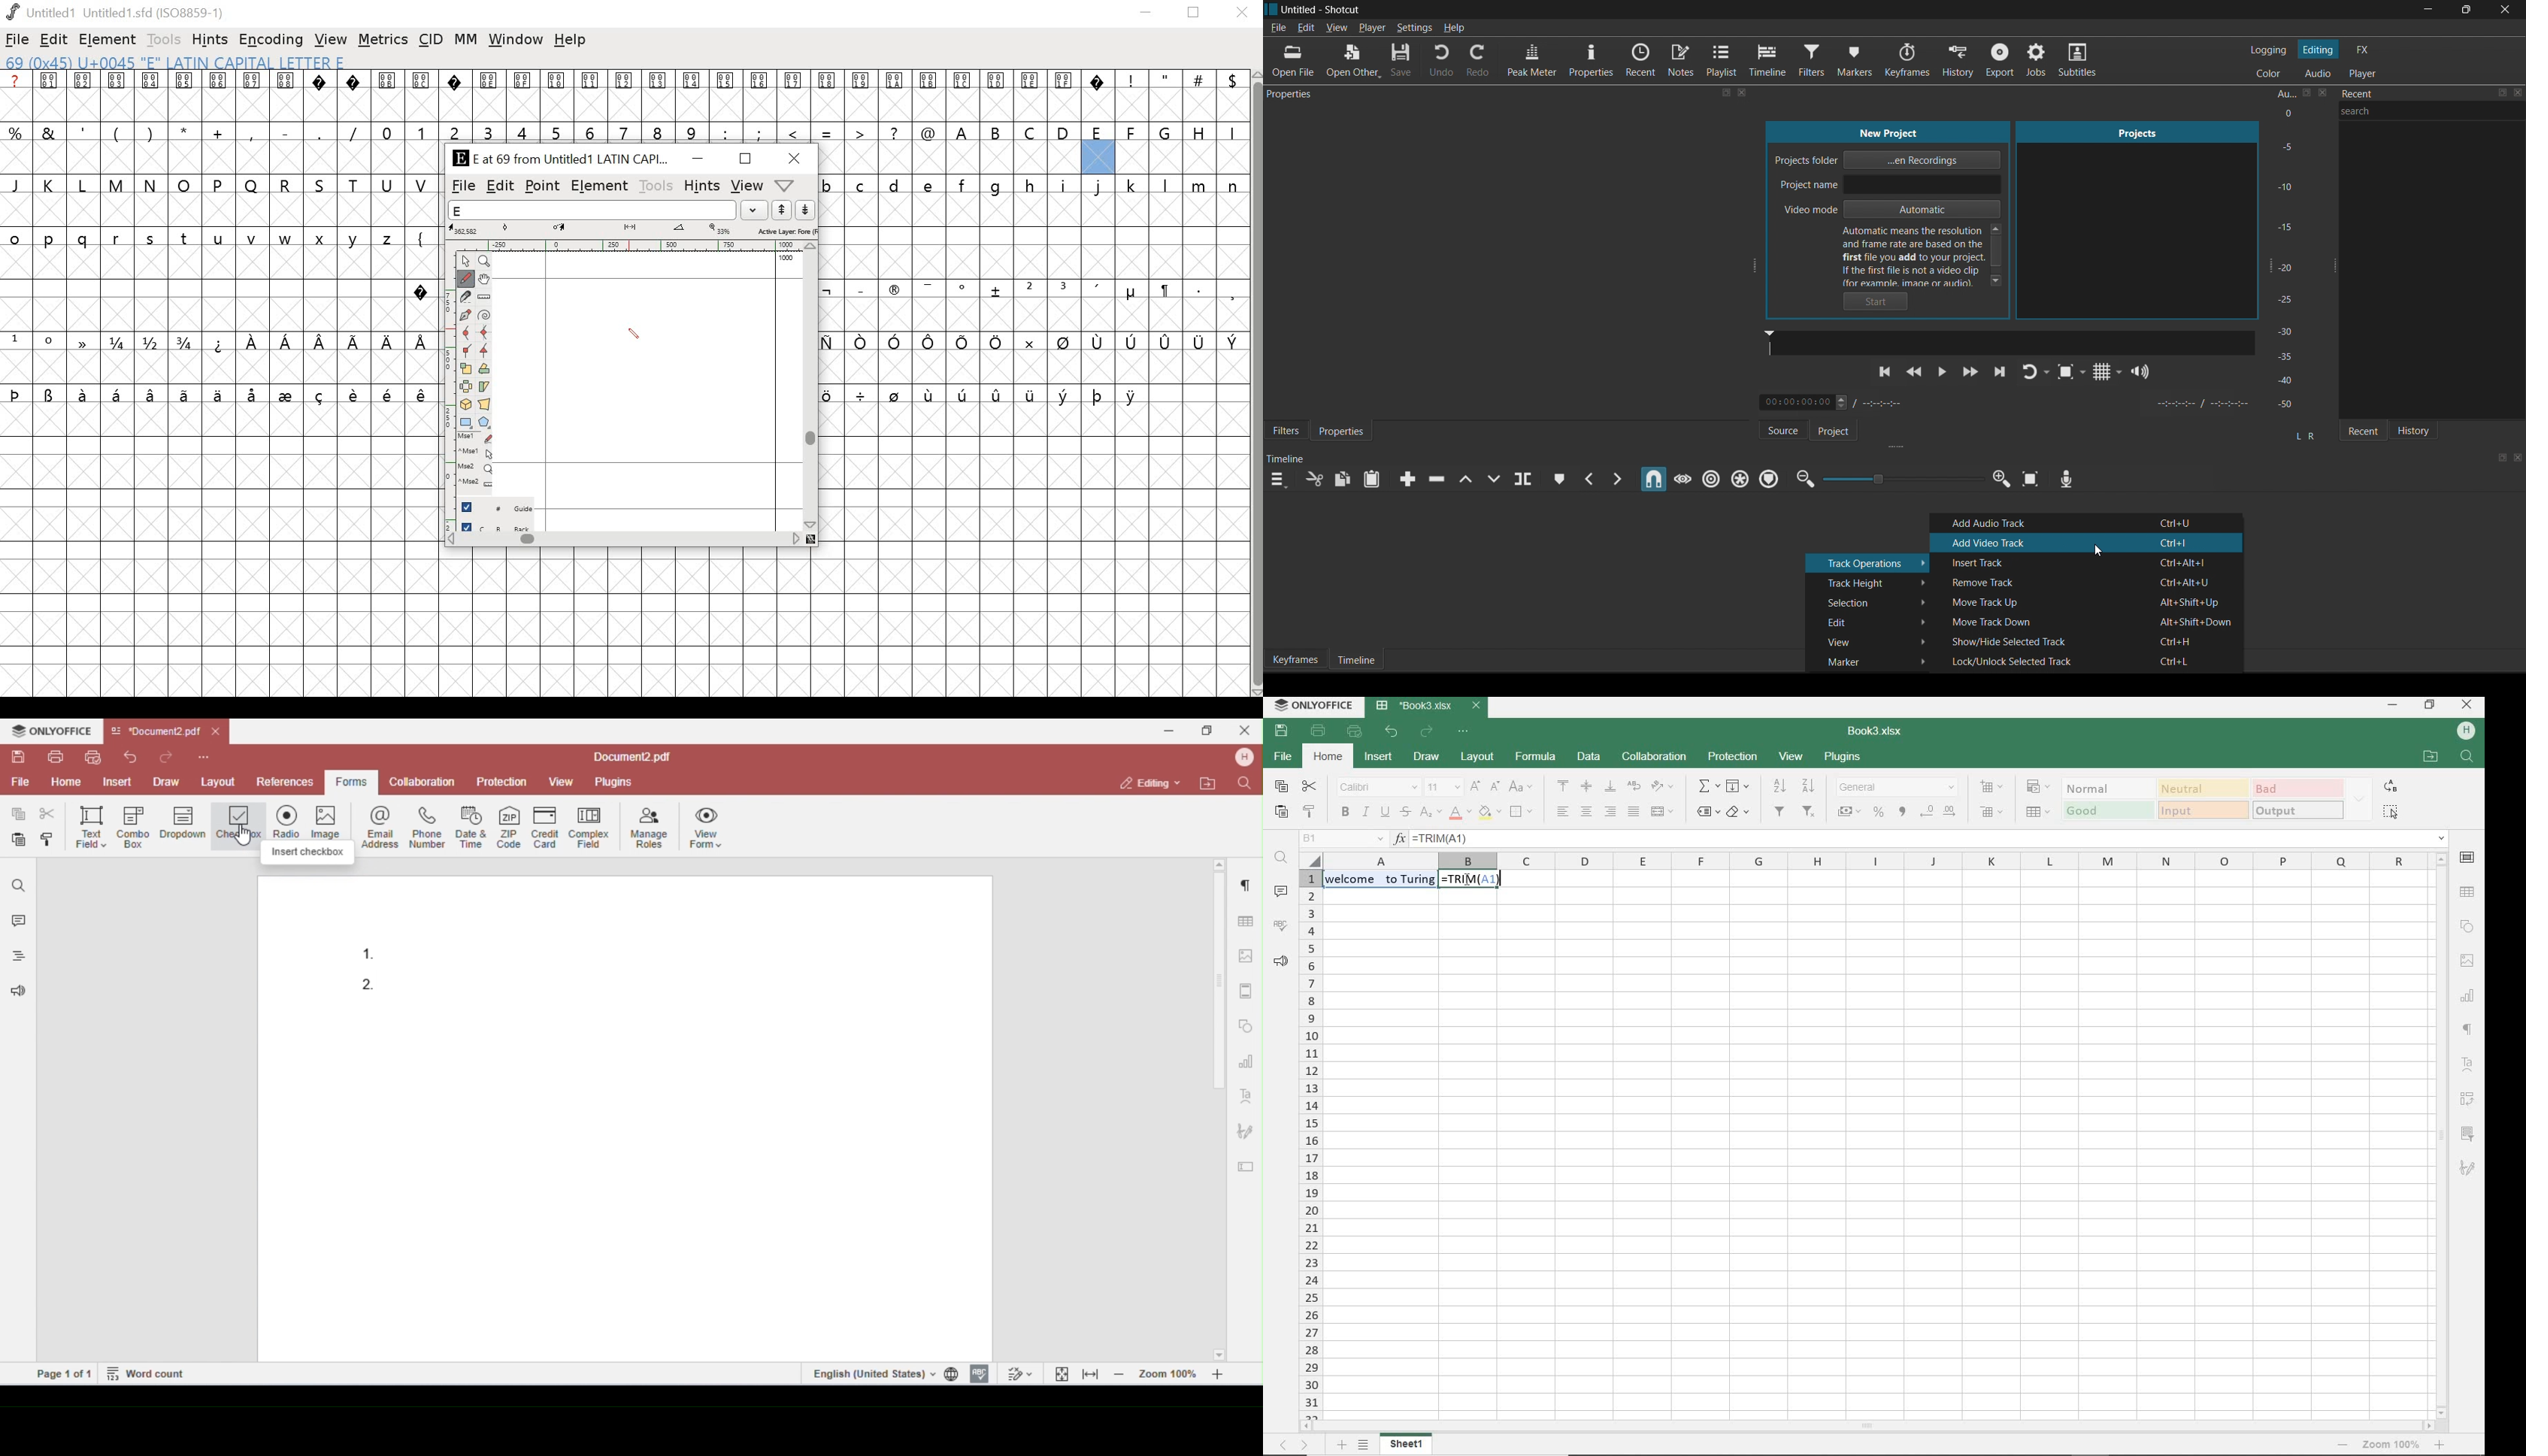 This screenshot has width=2548, height=1456. What do you see at coordinates (2068, 374) in the screenshot?
I see `Toggle Zoom` at bounding box center [2068, 374].